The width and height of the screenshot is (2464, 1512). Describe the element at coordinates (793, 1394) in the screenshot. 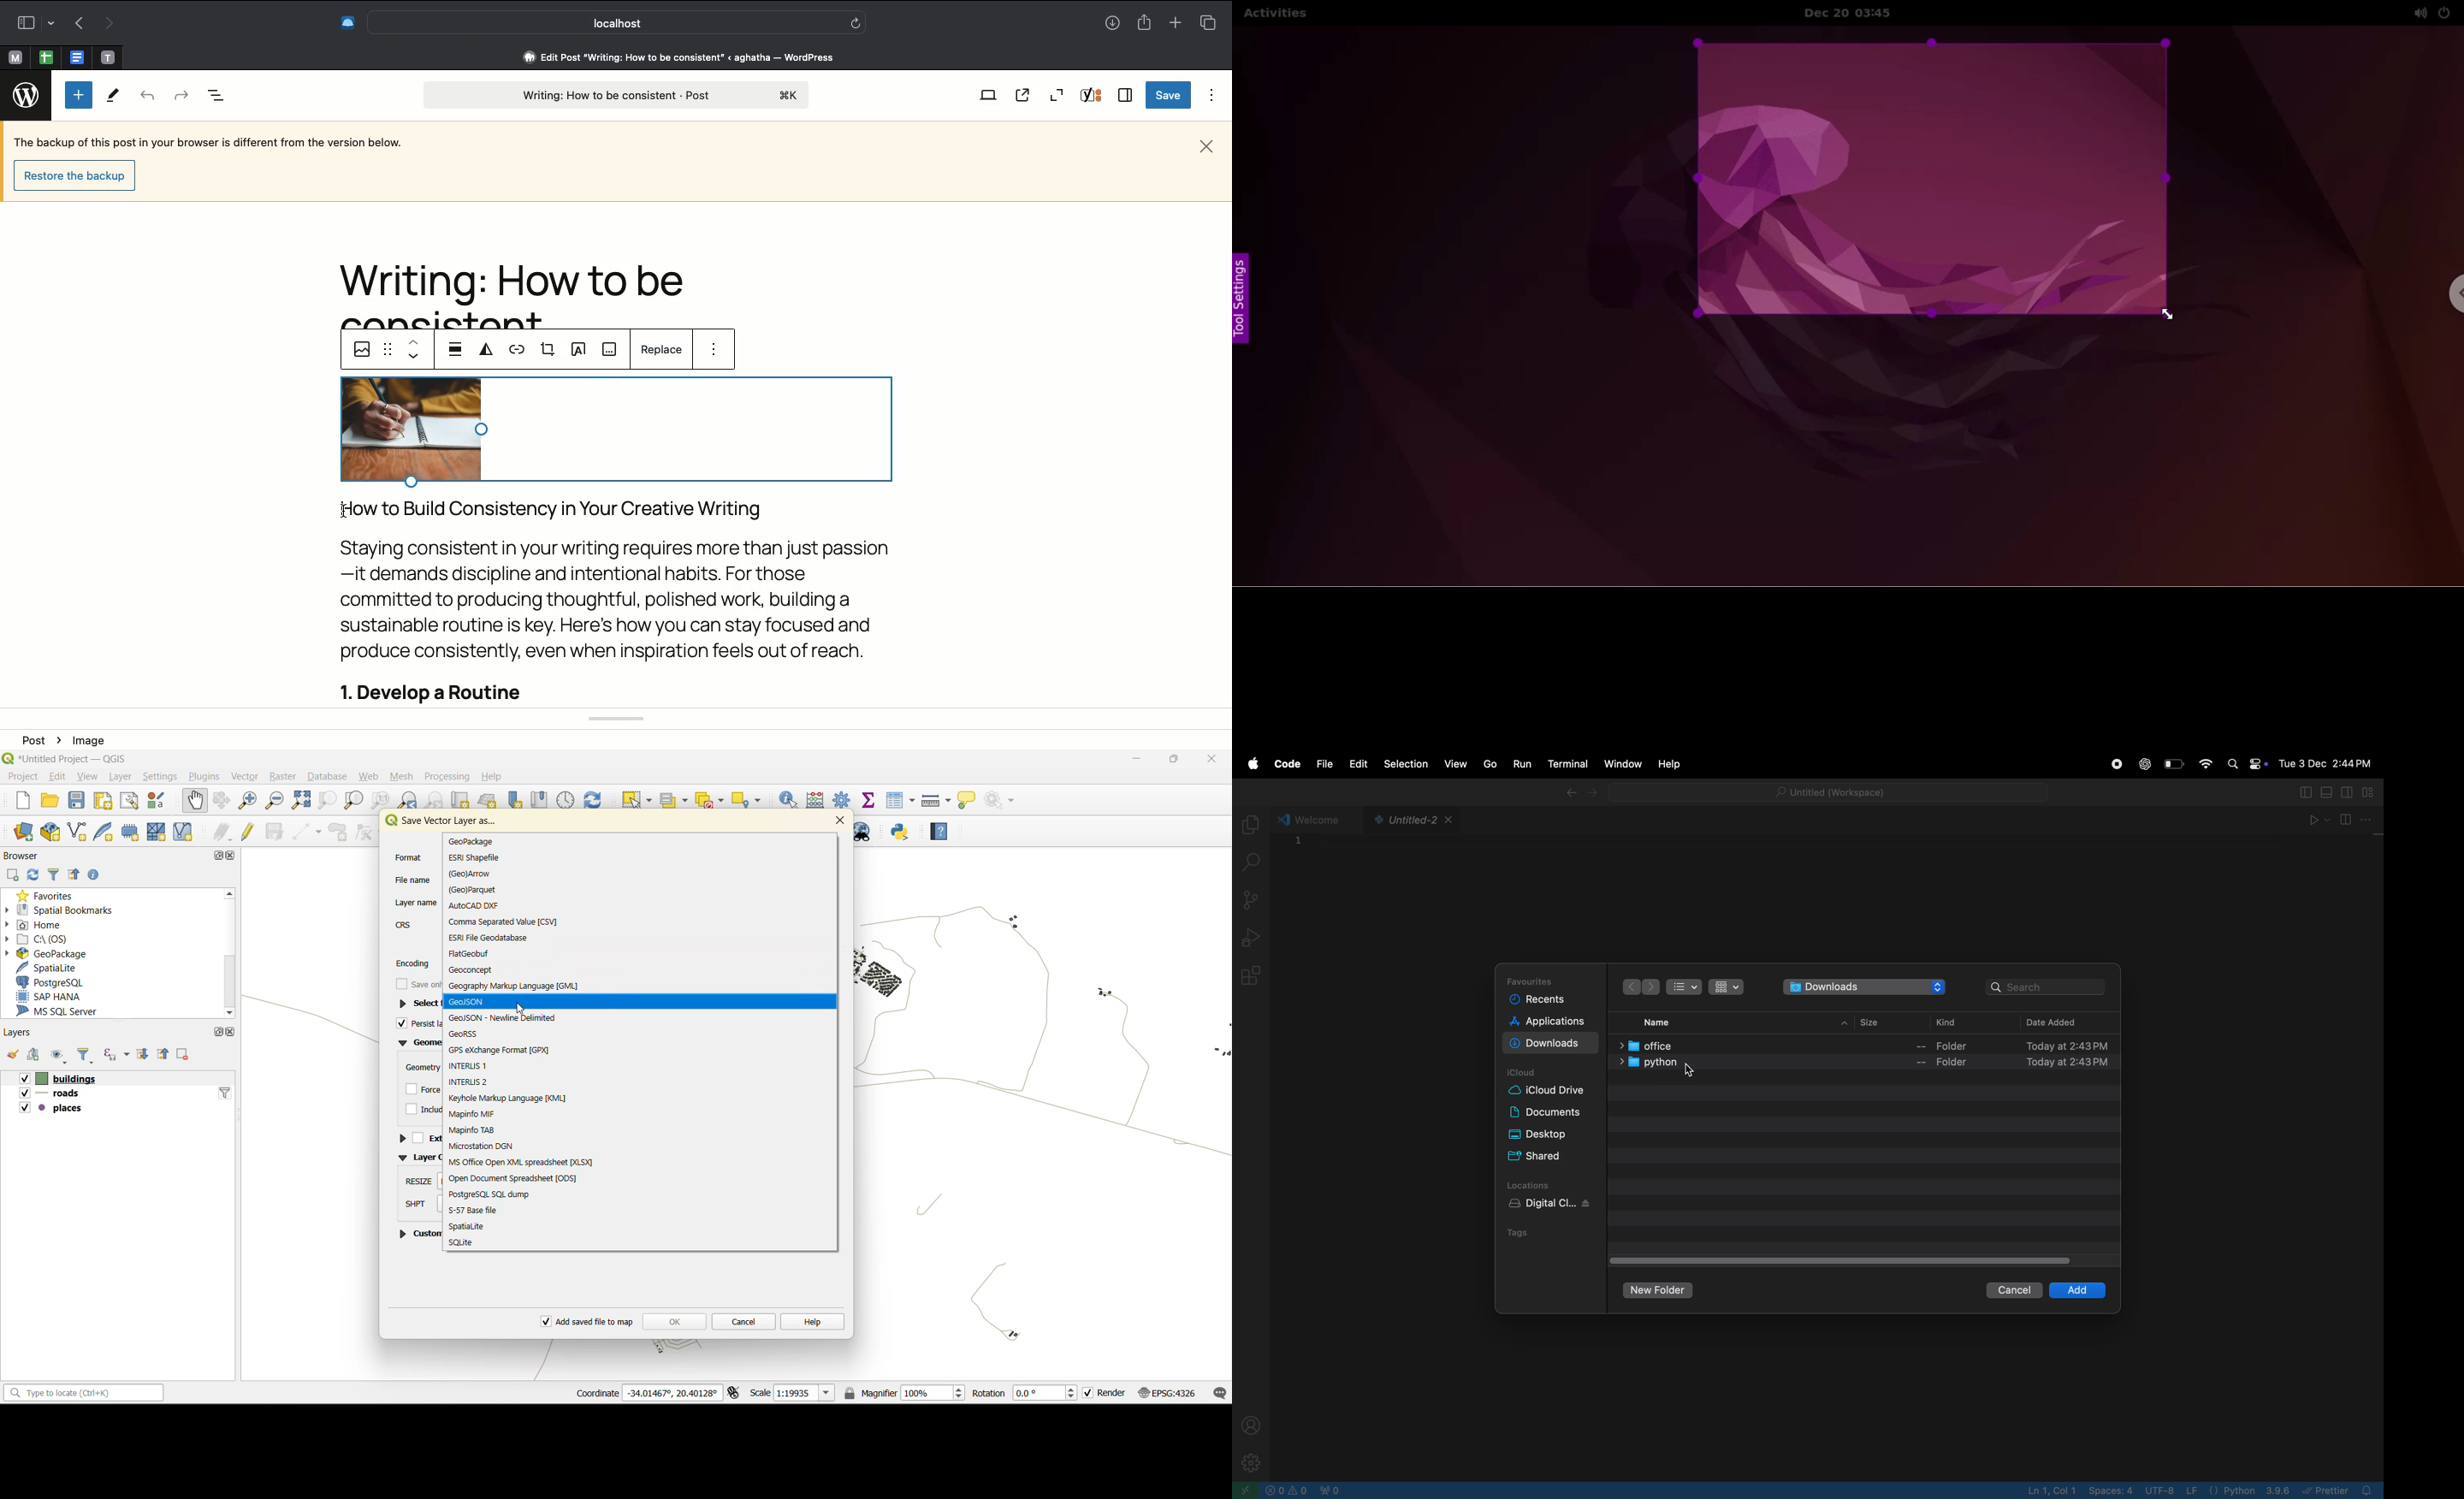

I see `scale` at that location.